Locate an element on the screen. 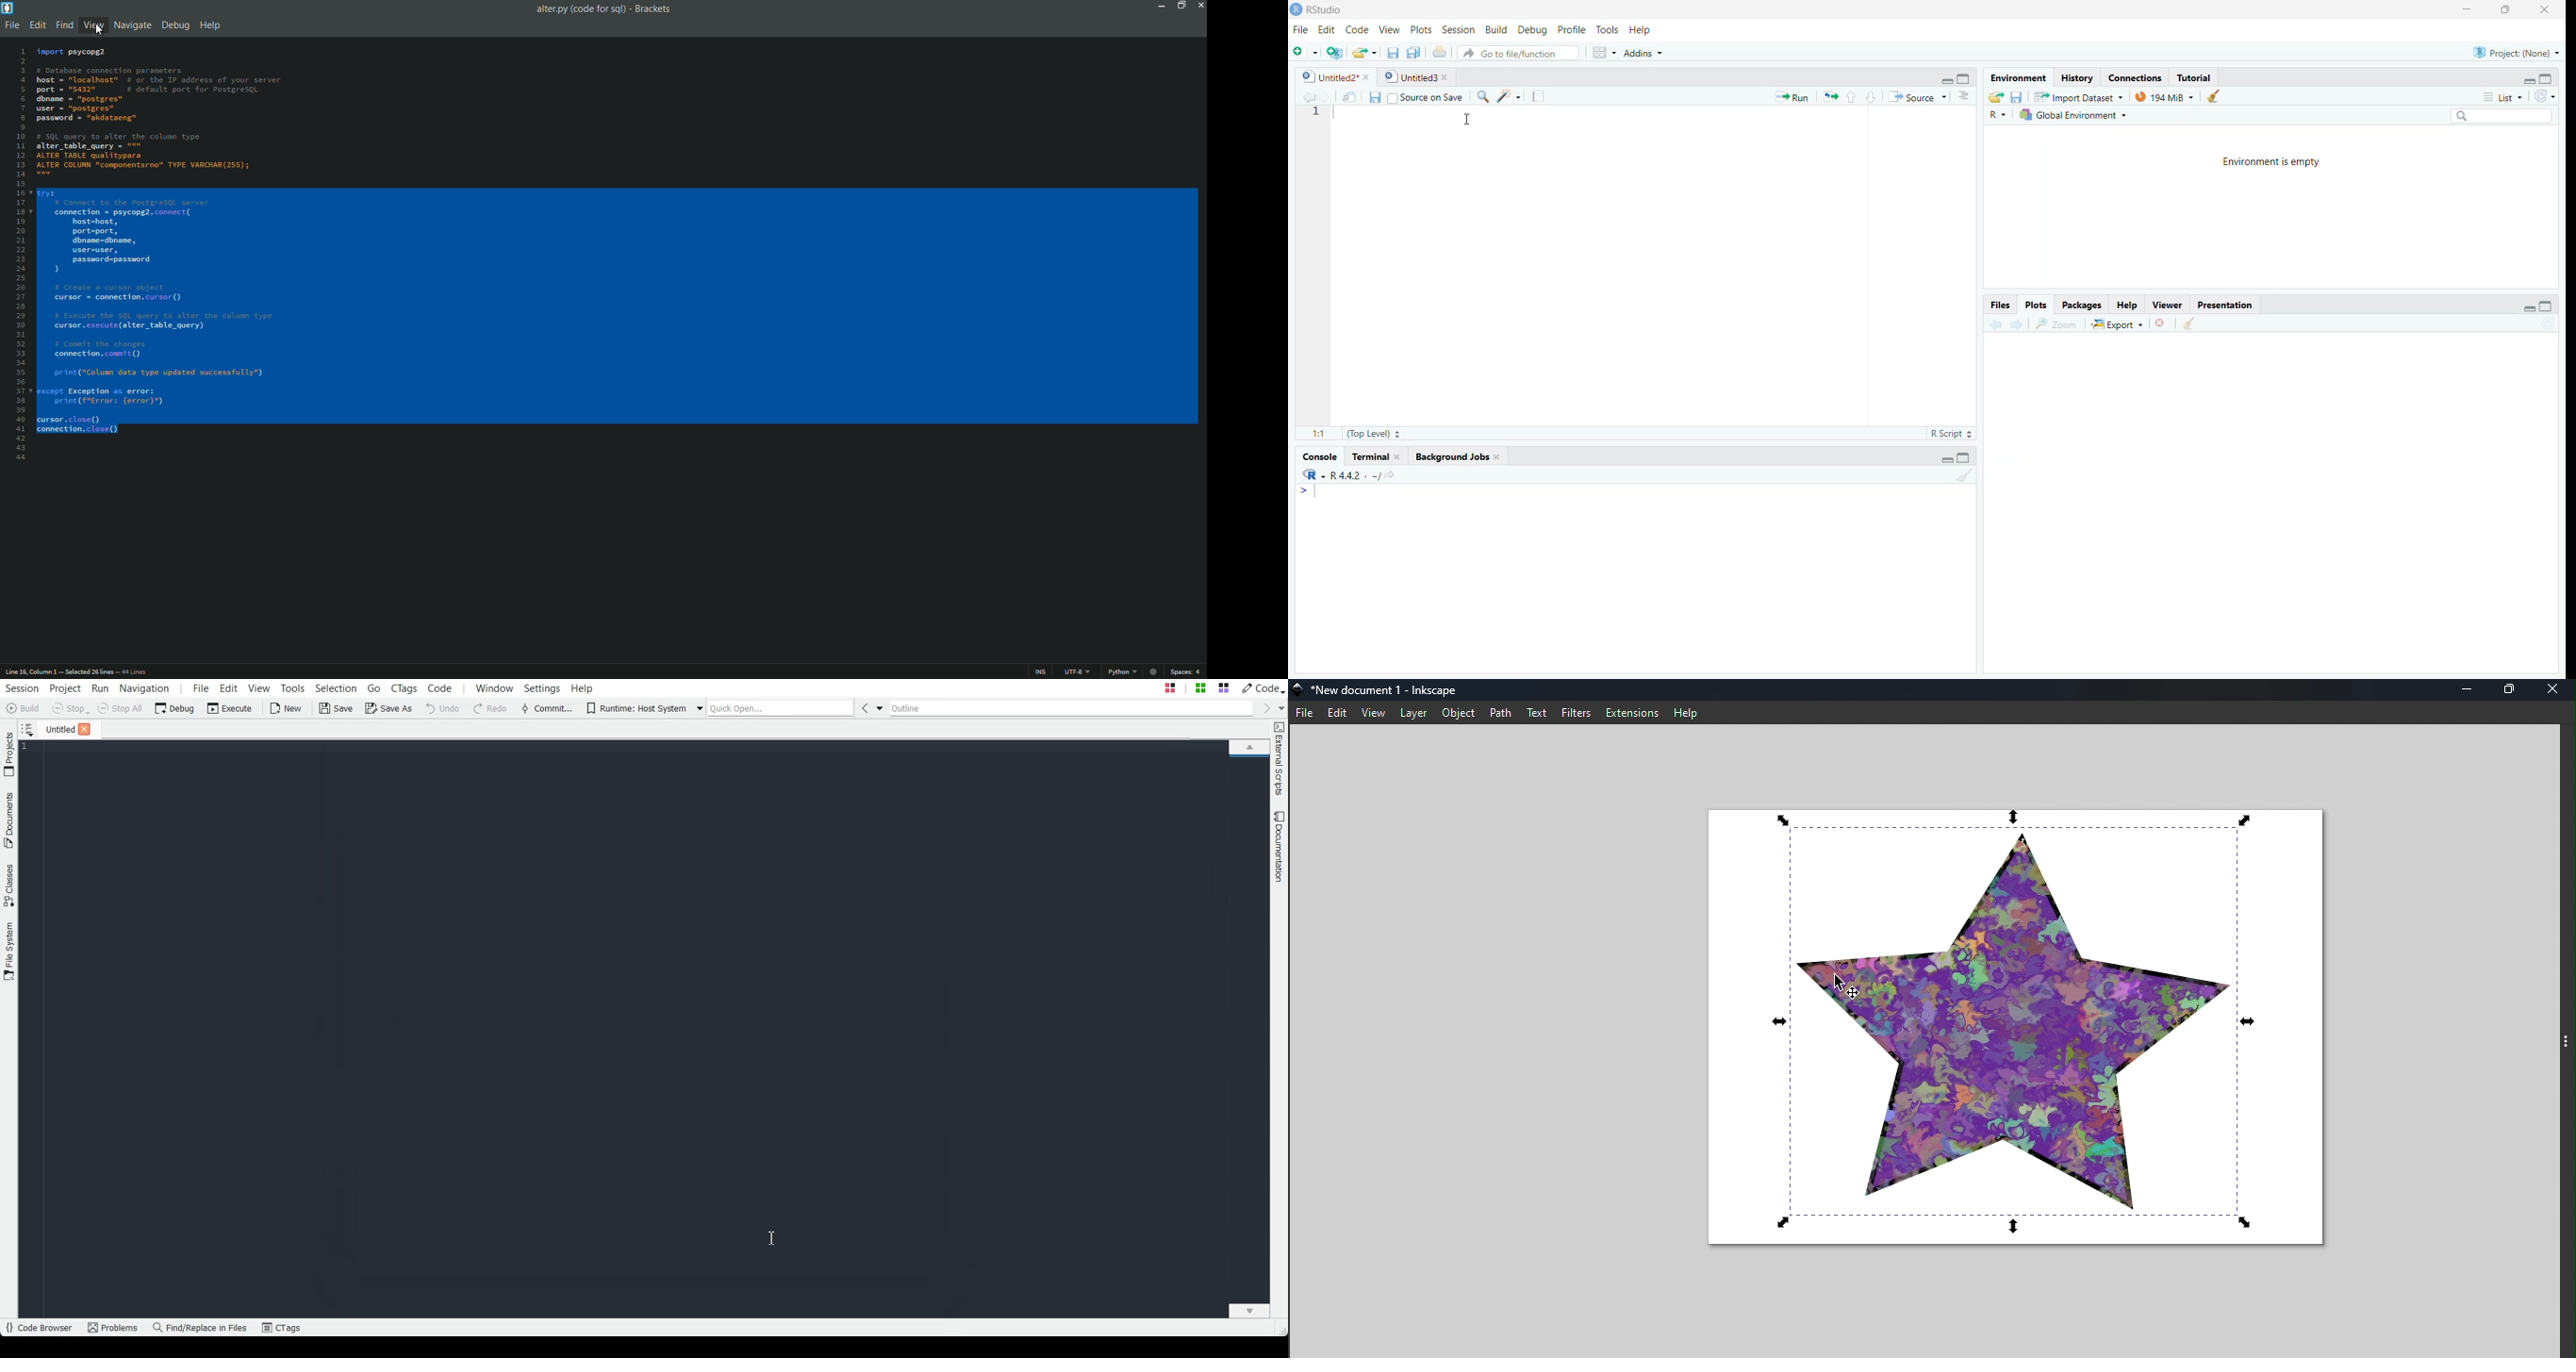 The image size is (2576, 1372). Zoom is located at coordinates (2057, 324).